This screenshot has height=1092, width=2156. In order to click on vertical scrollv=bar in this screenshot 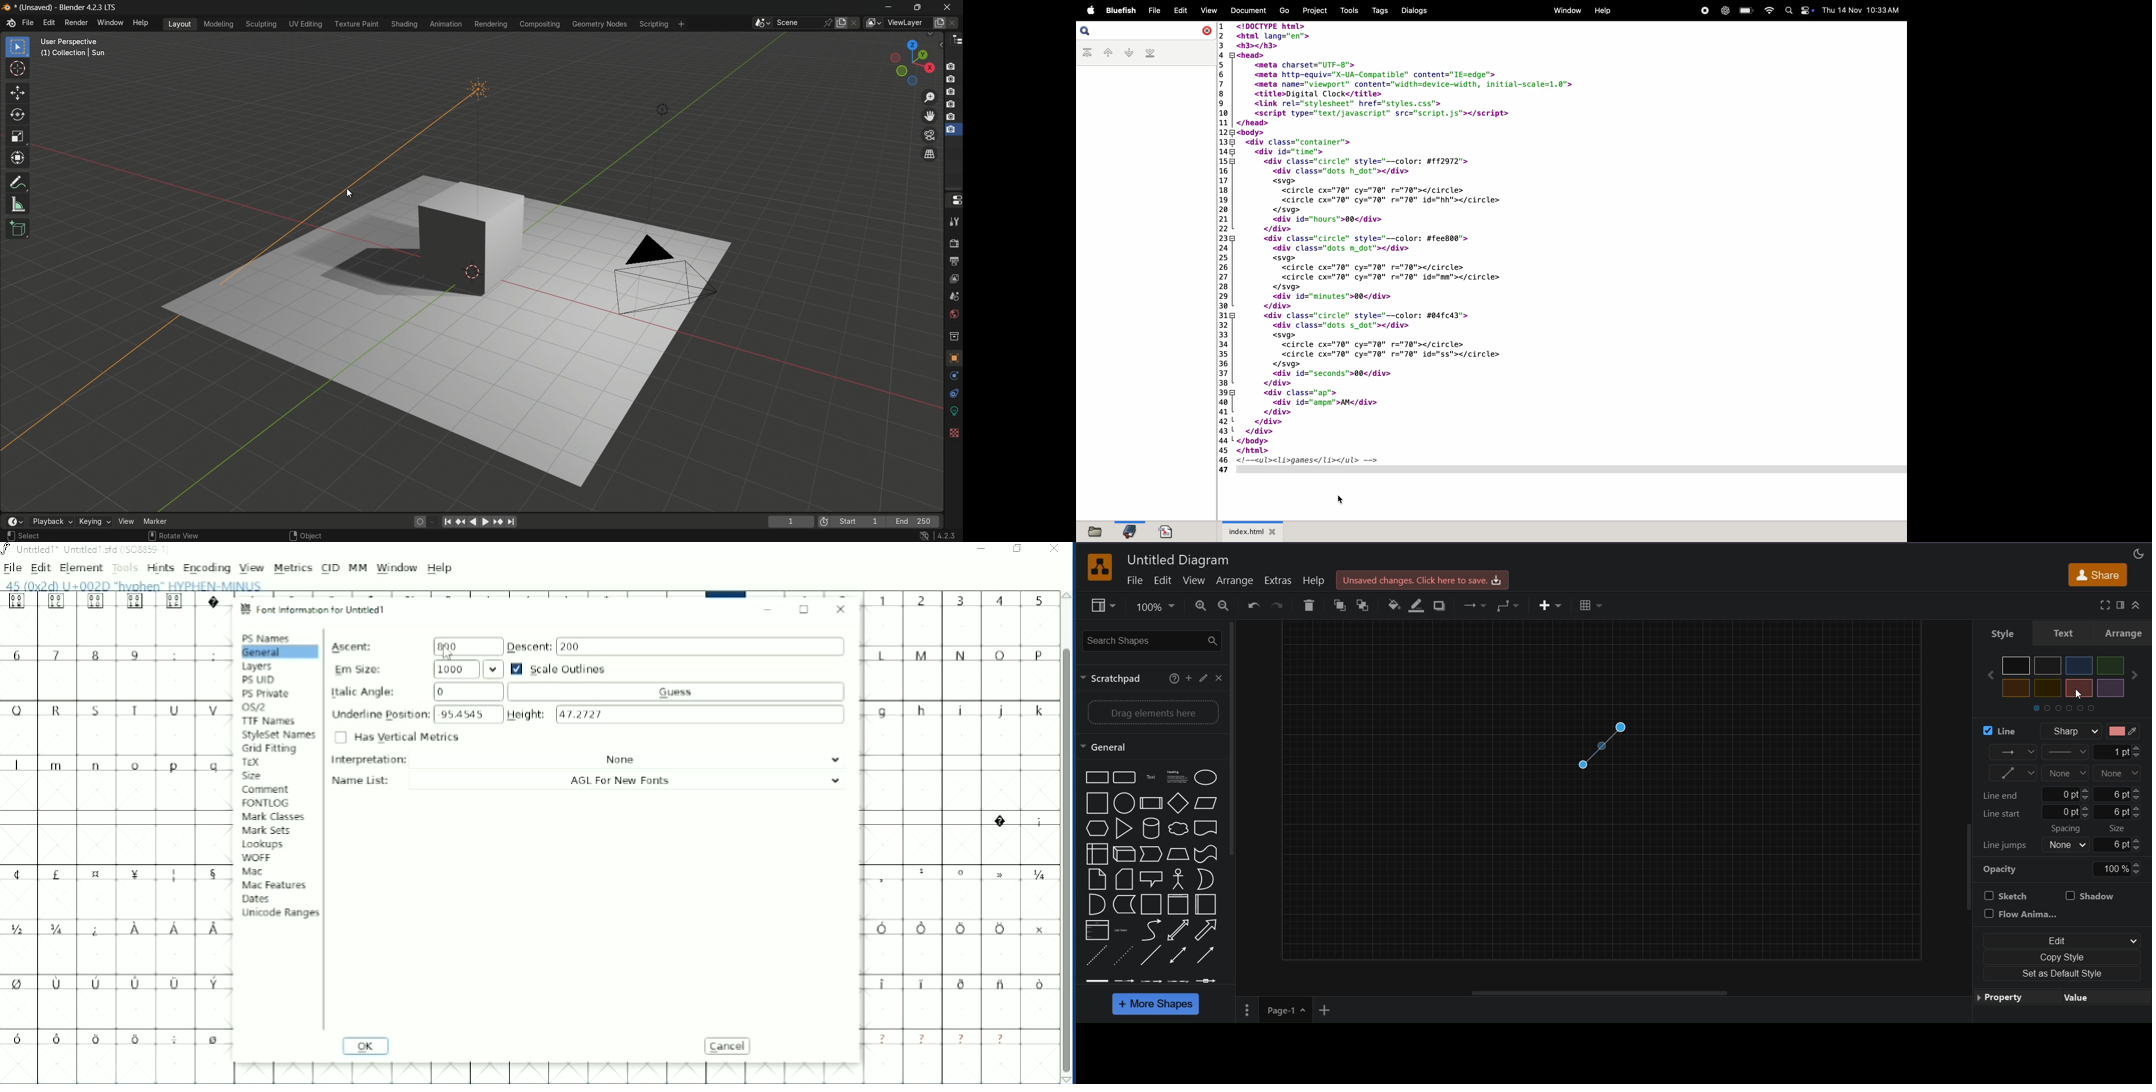, I will do `click(1965, 863)`.